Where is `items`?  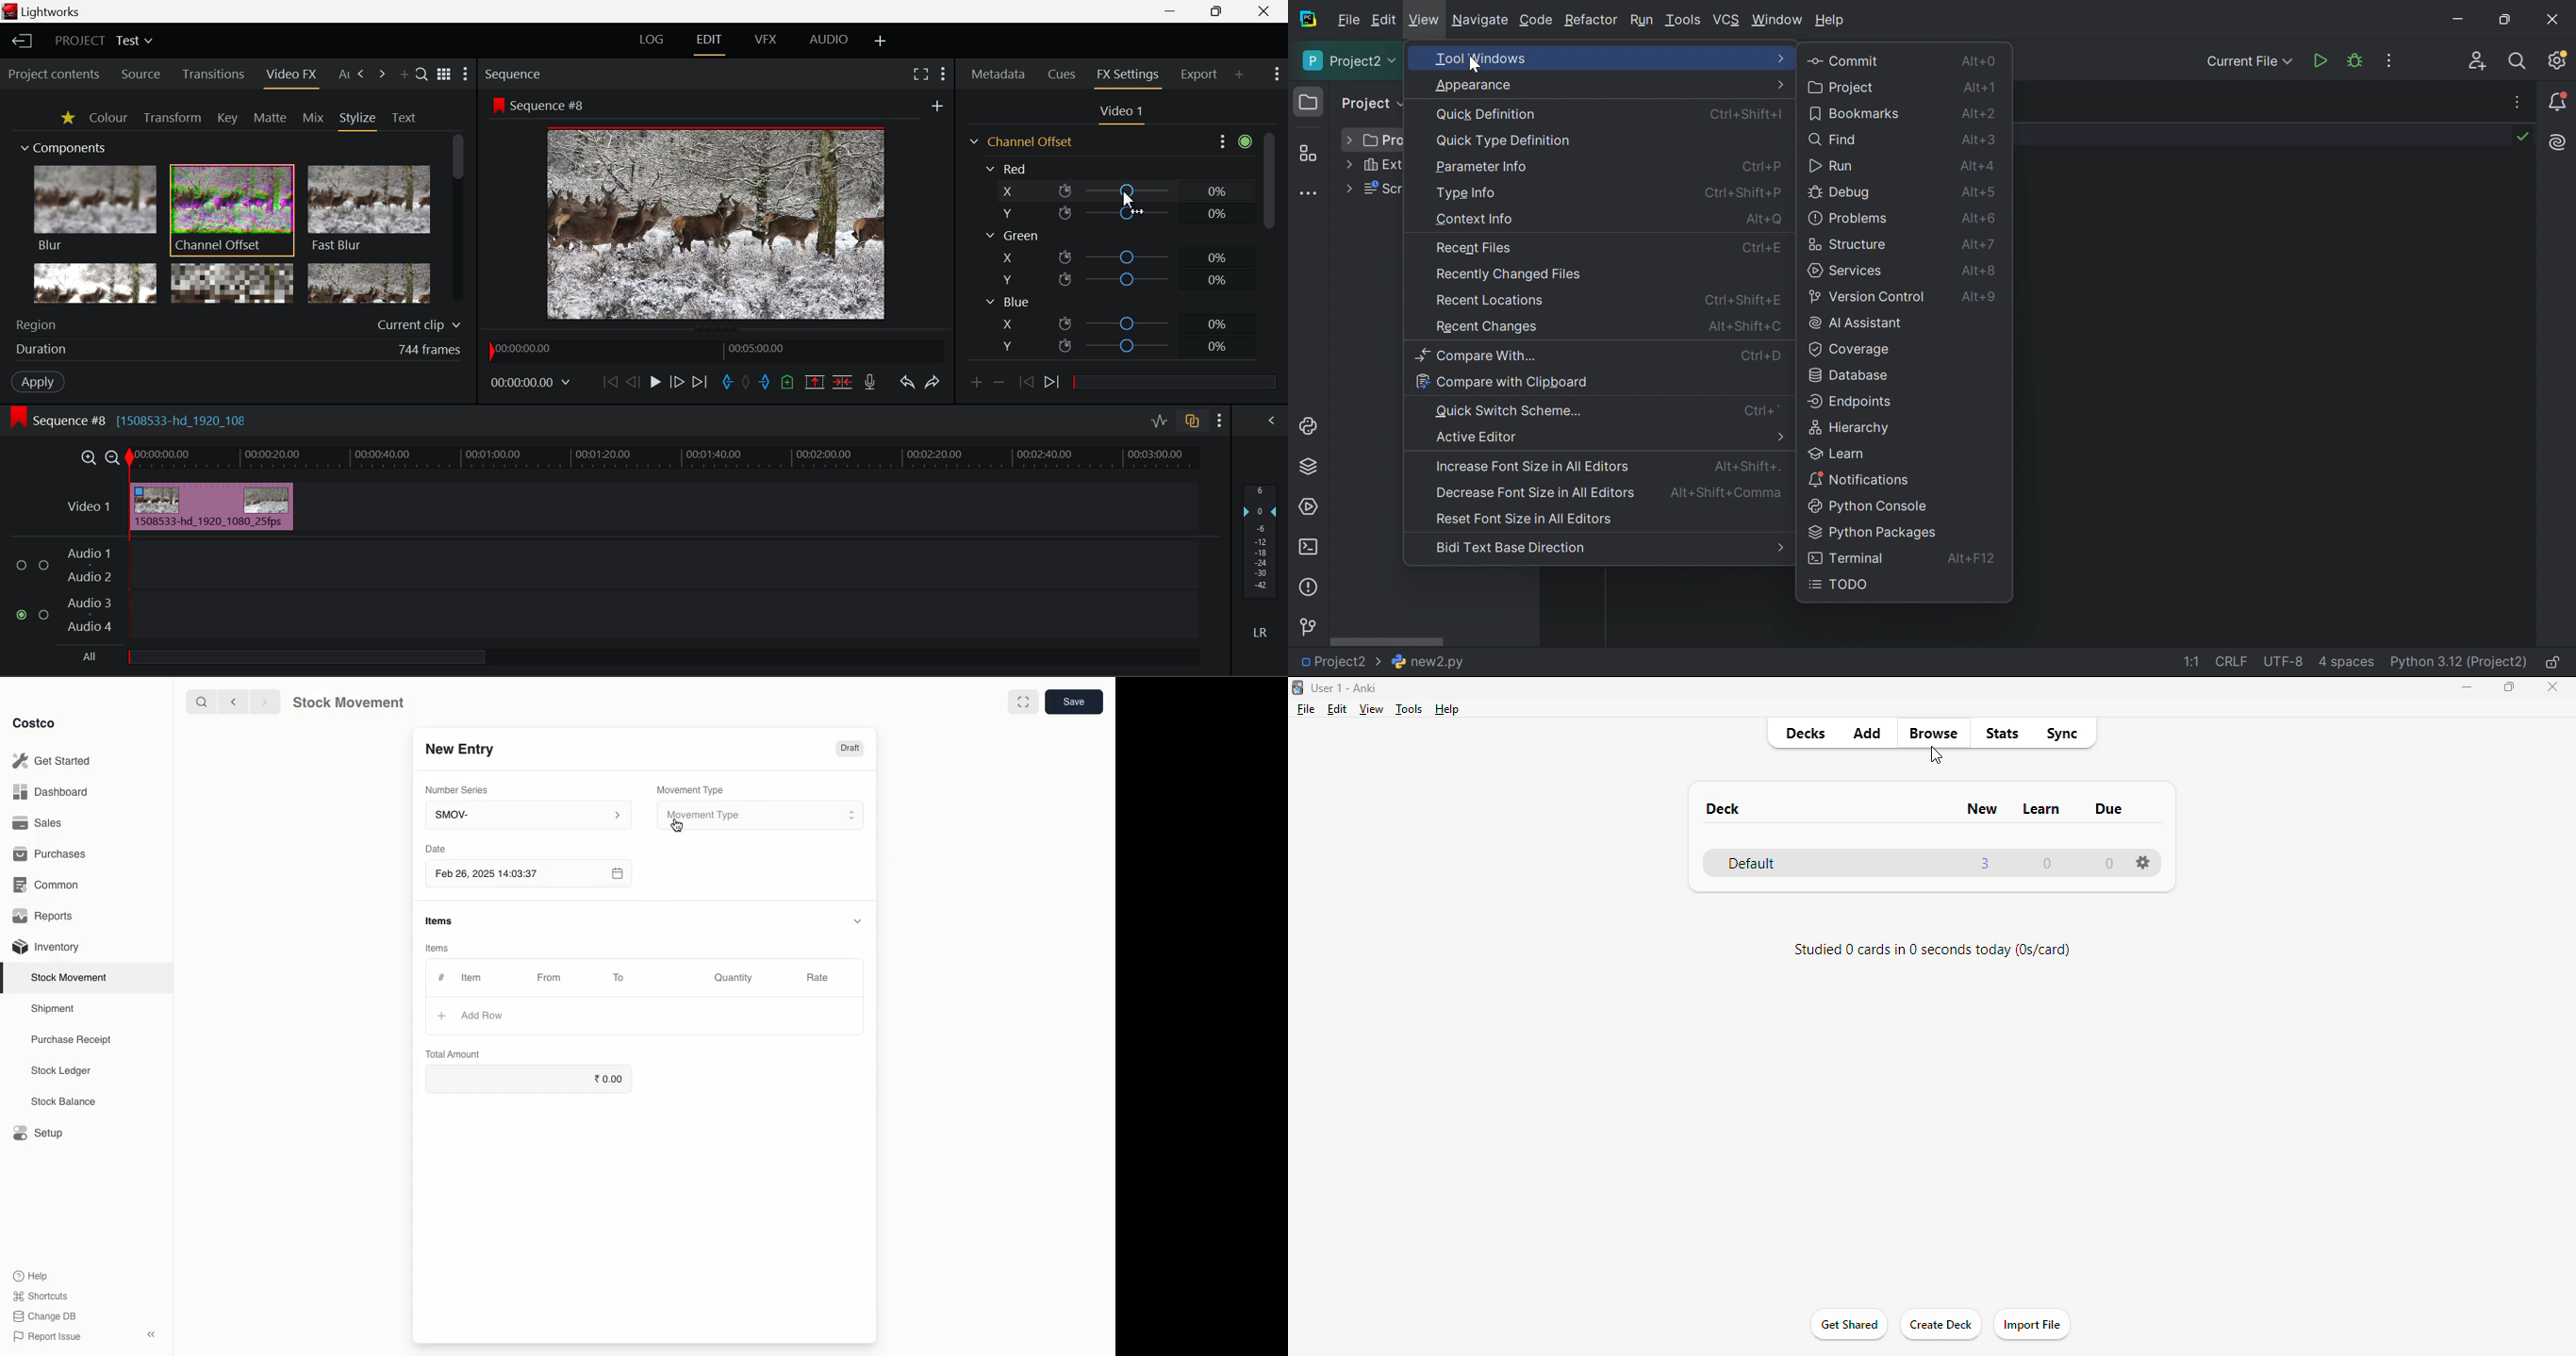
items is located at coordinates (441, 921).